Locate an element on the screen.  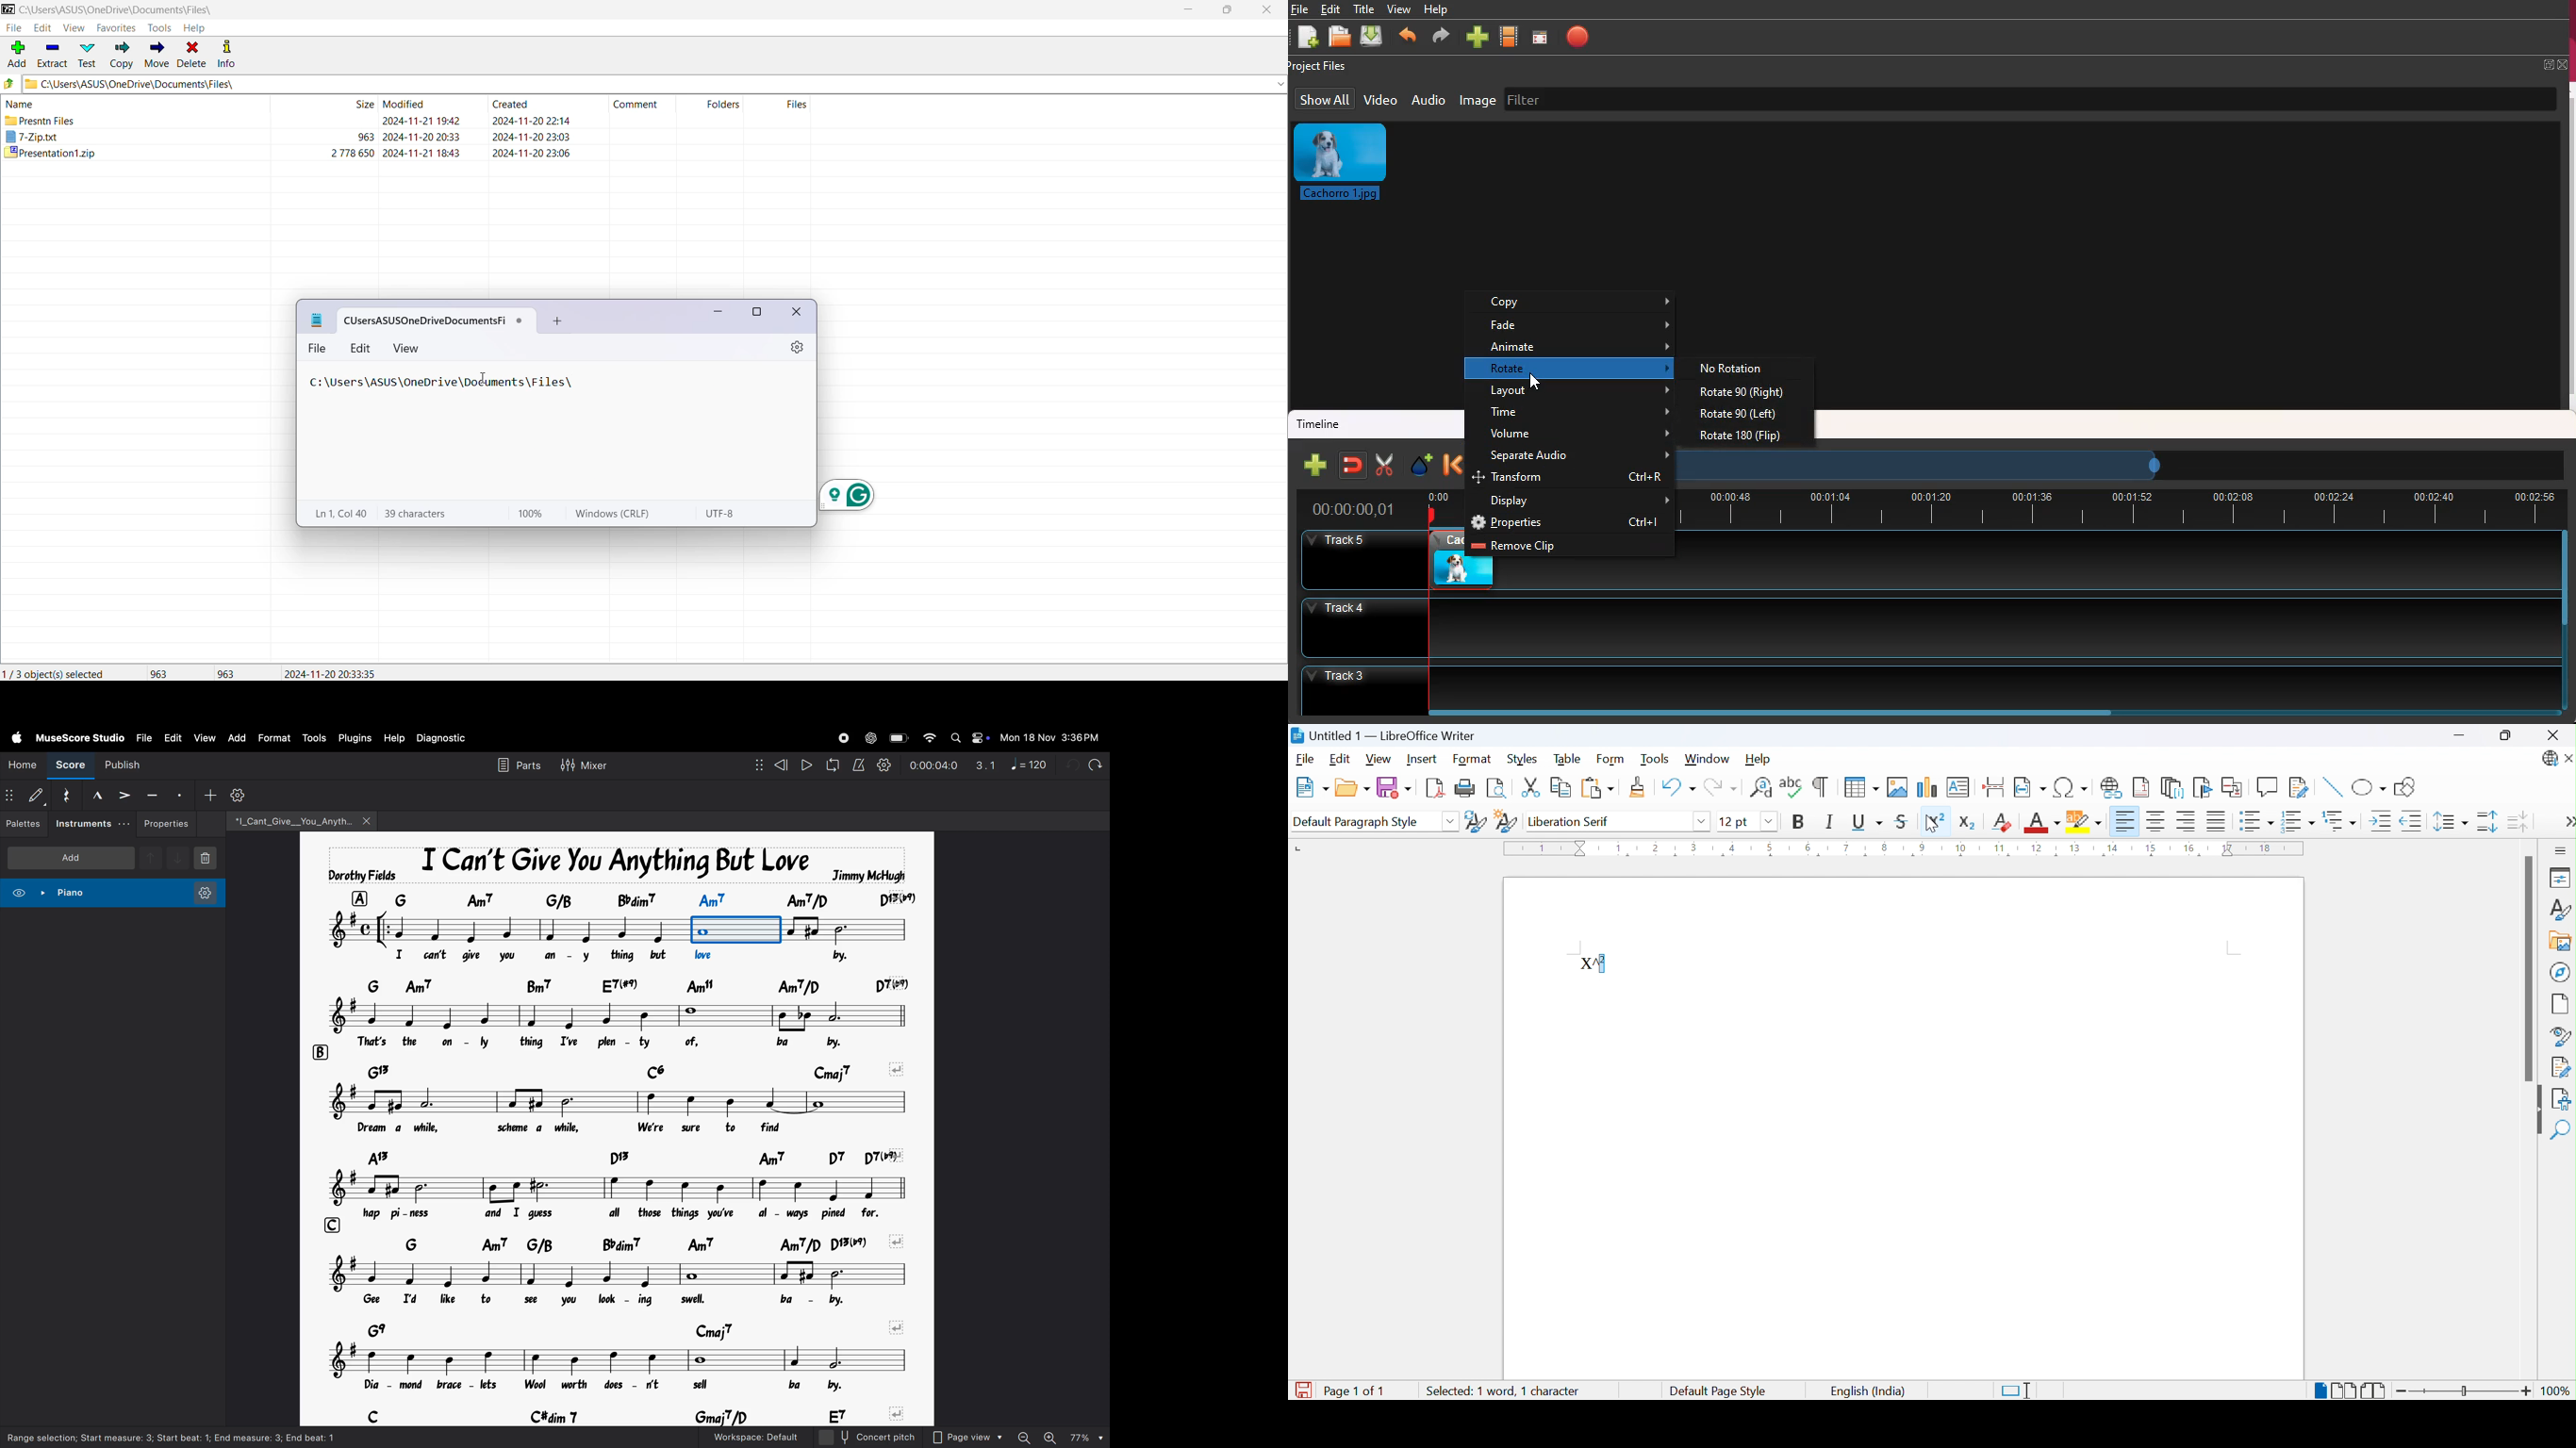
 is located at coordinates (1768, 822).